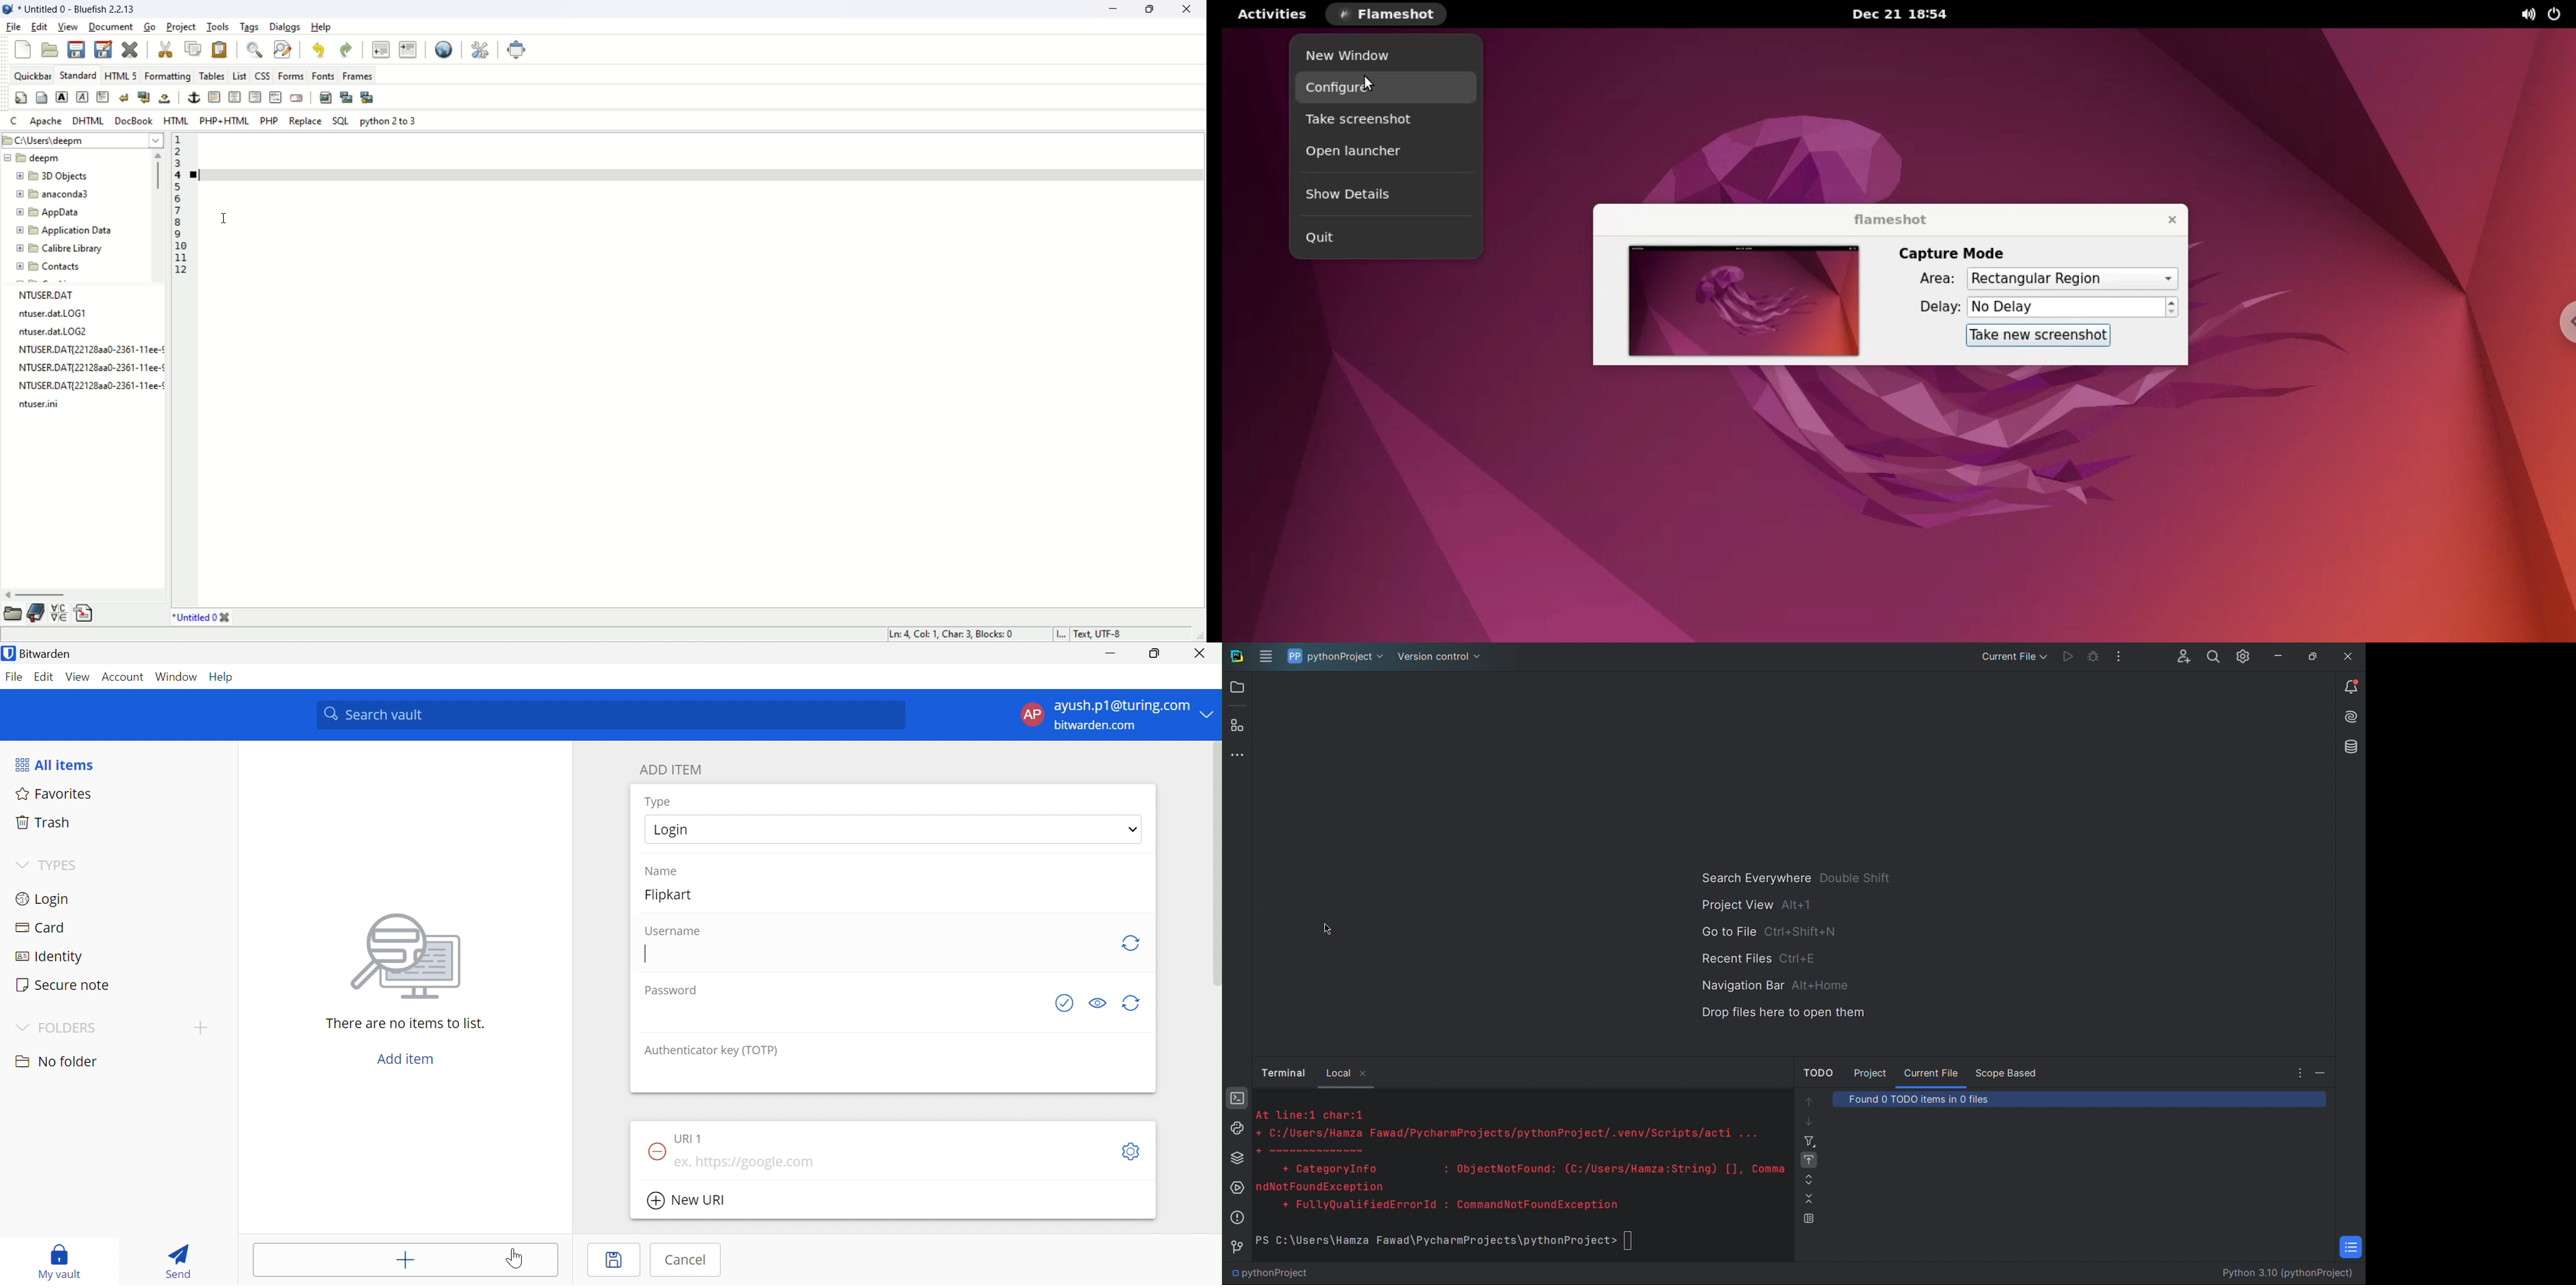 Image resolution: width=2576 pixels, height=1288 pixels. Describe the element at coordinates (61, 865) in the screenshot. I see `TYPES` at that location.